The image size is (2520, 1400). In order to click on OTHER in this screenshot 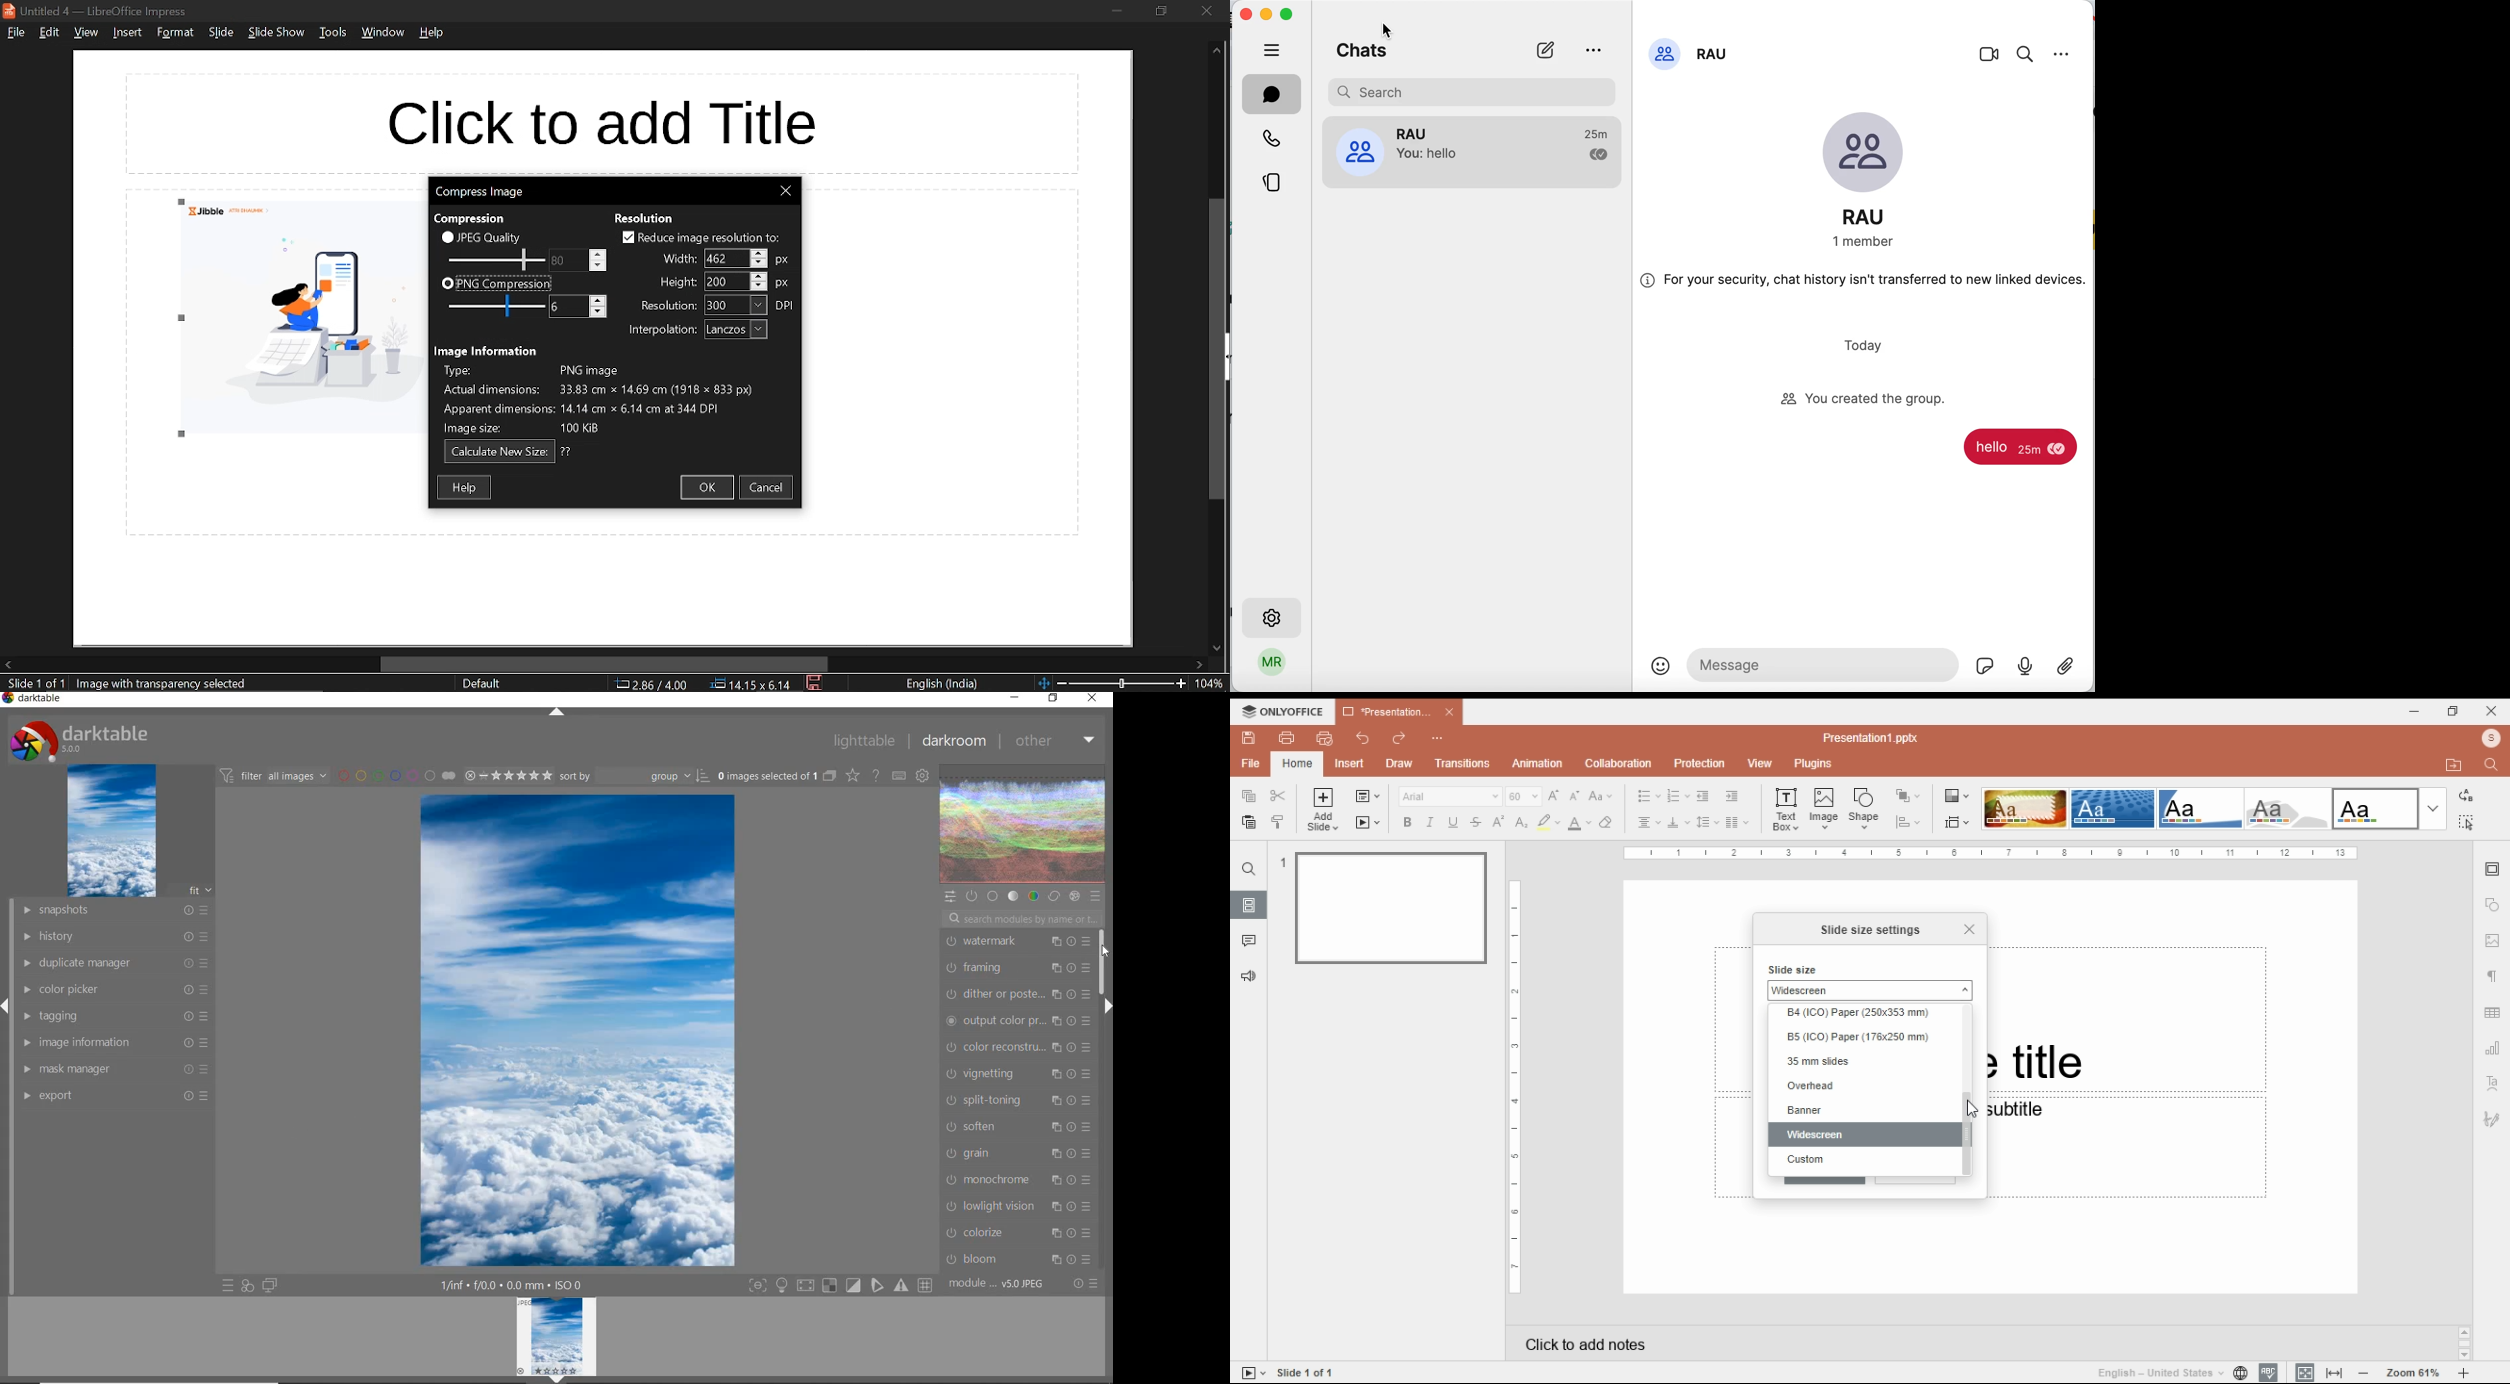, I will do `click(1053, 742)`.